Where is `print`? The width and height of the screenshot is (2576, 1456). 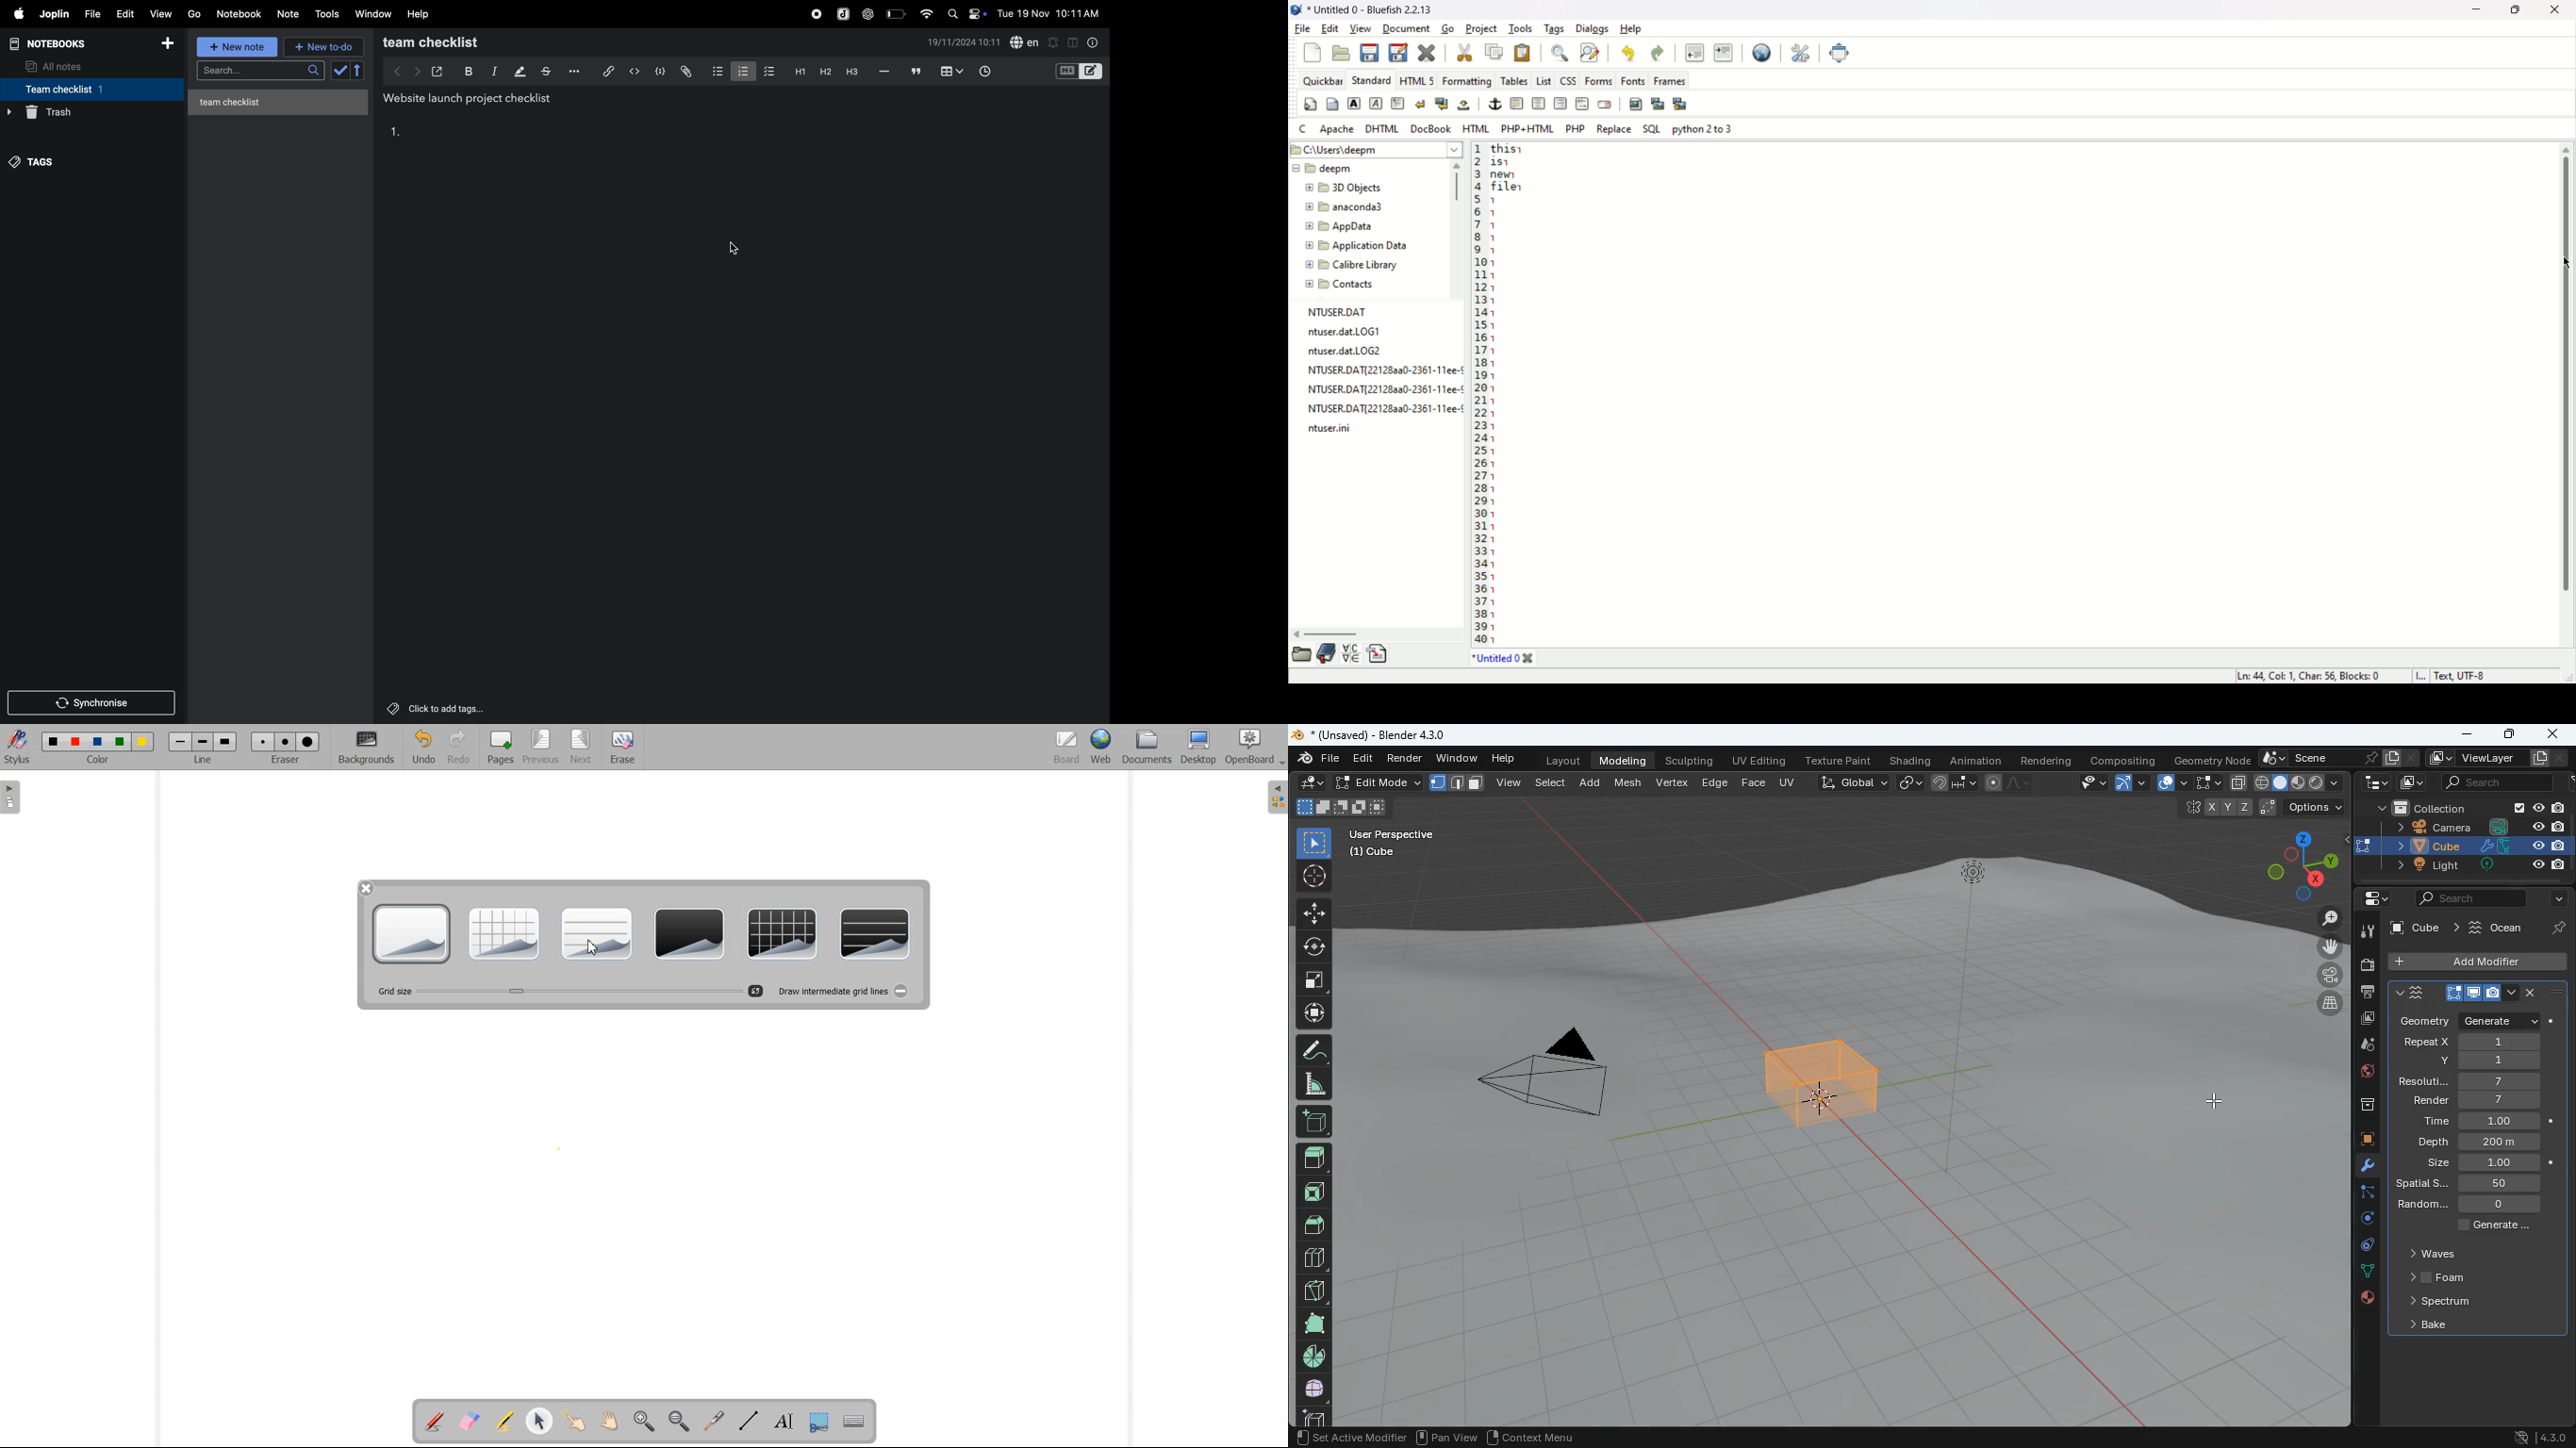
print is located at coordinates (2363, 994).